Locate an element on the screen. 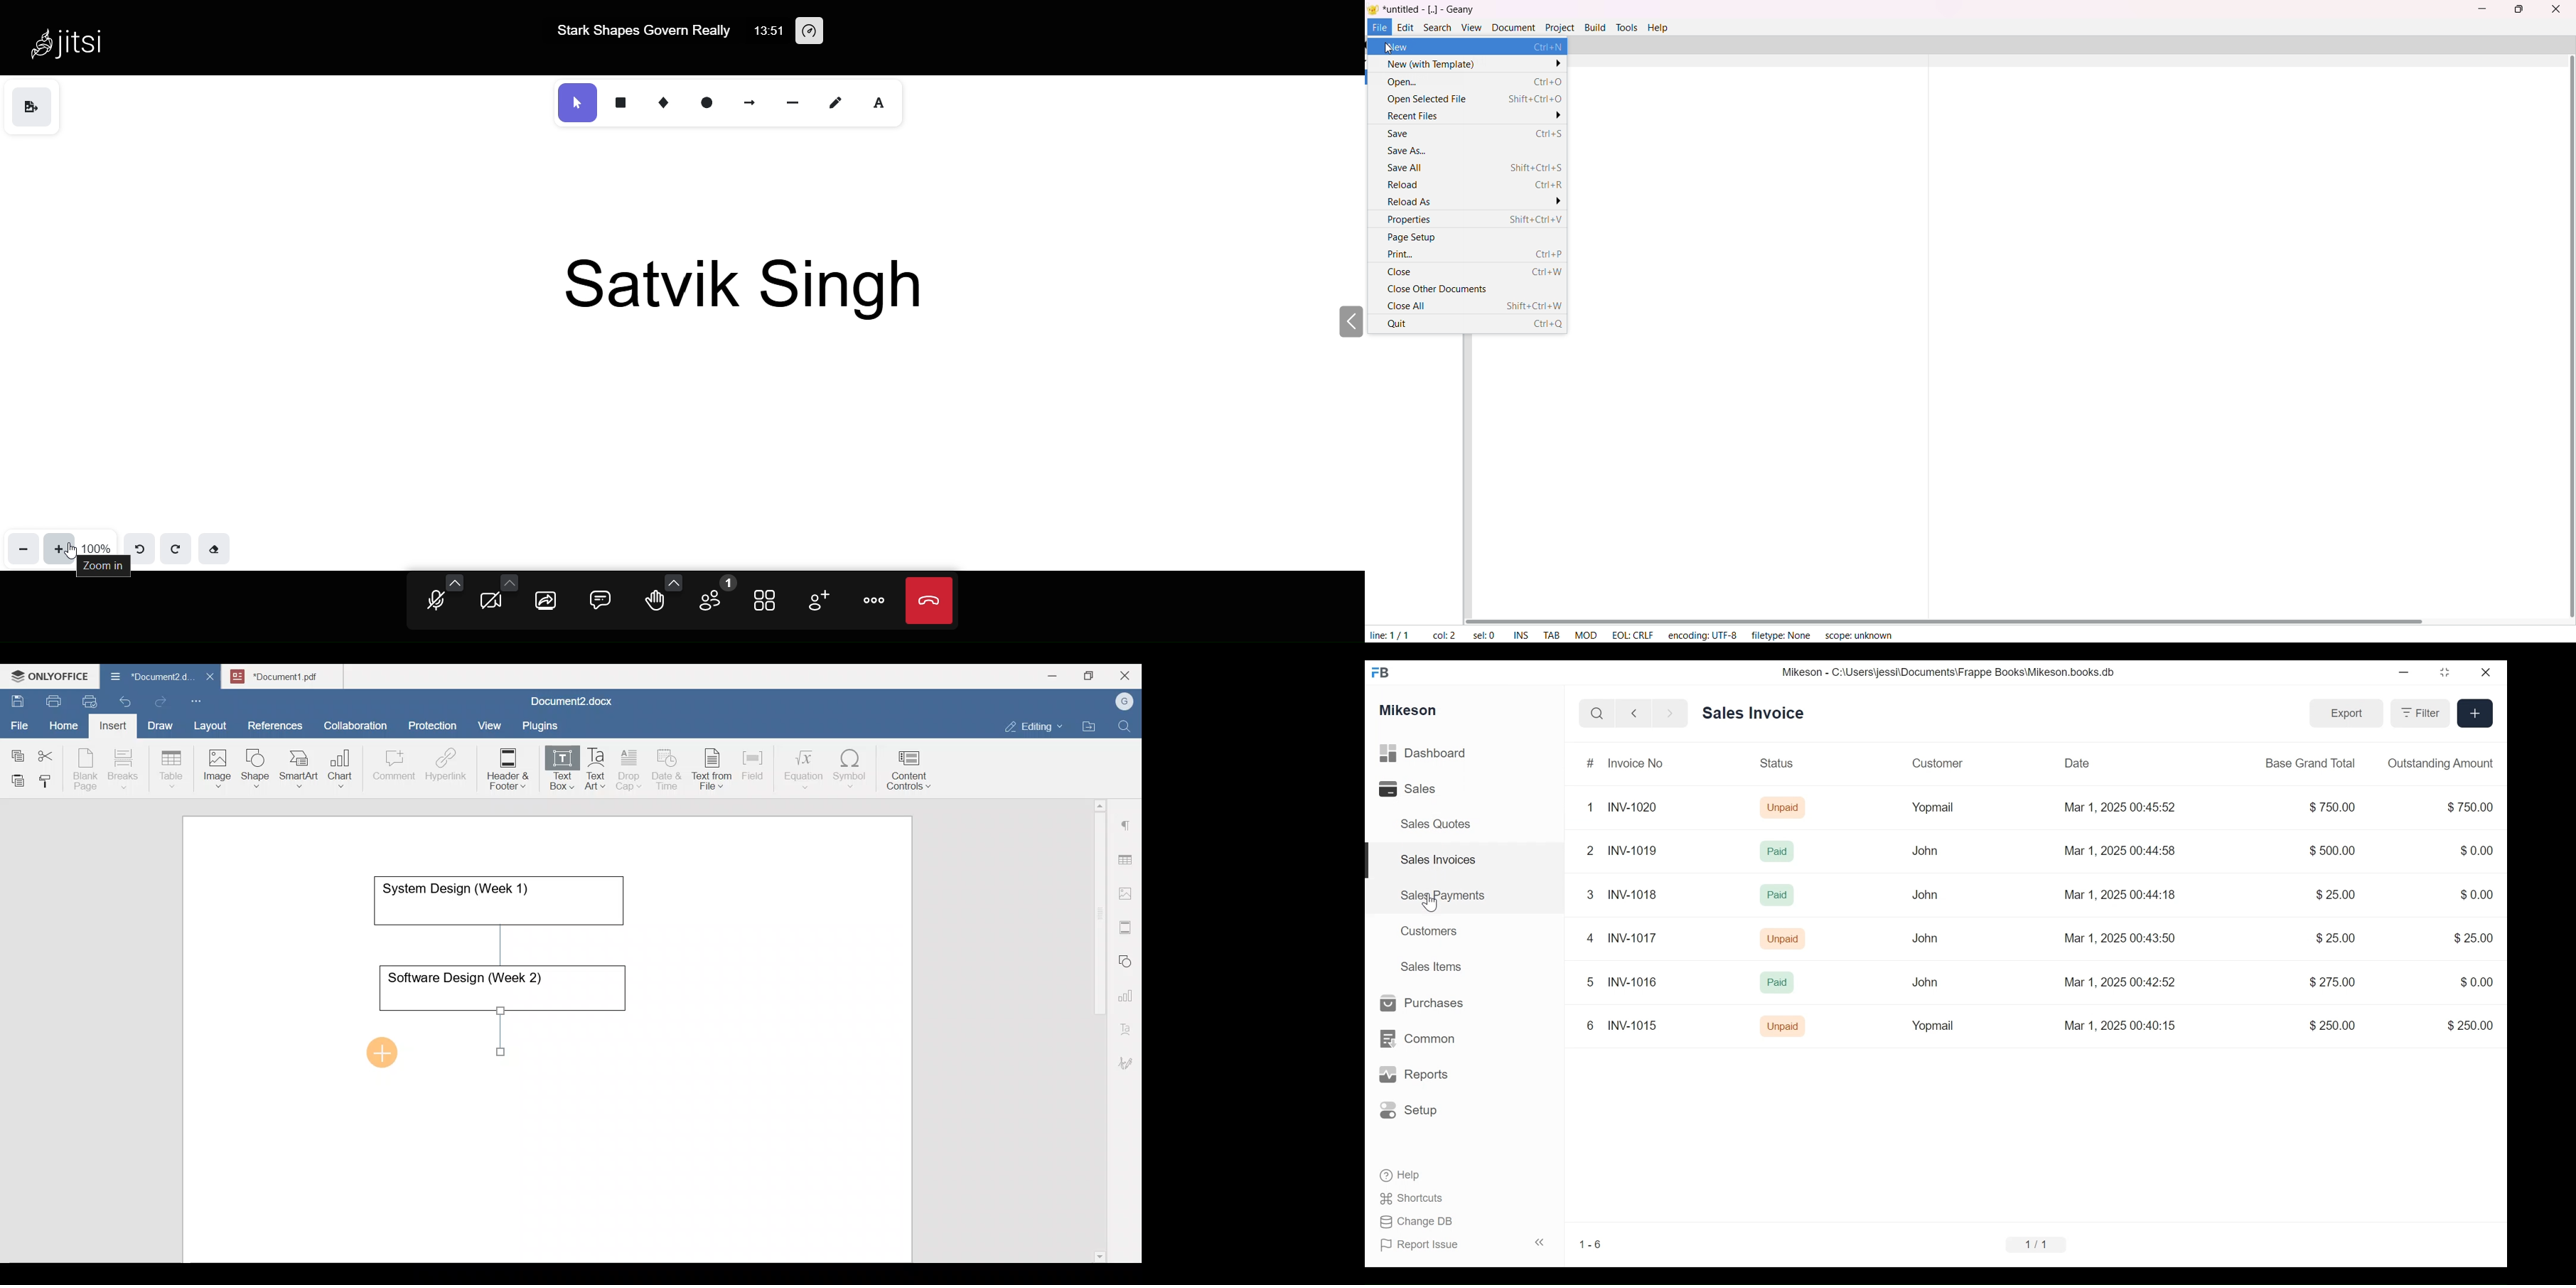 This screenshot has height=1288, width=2576. Filter is located at coordinates (2417, 714).